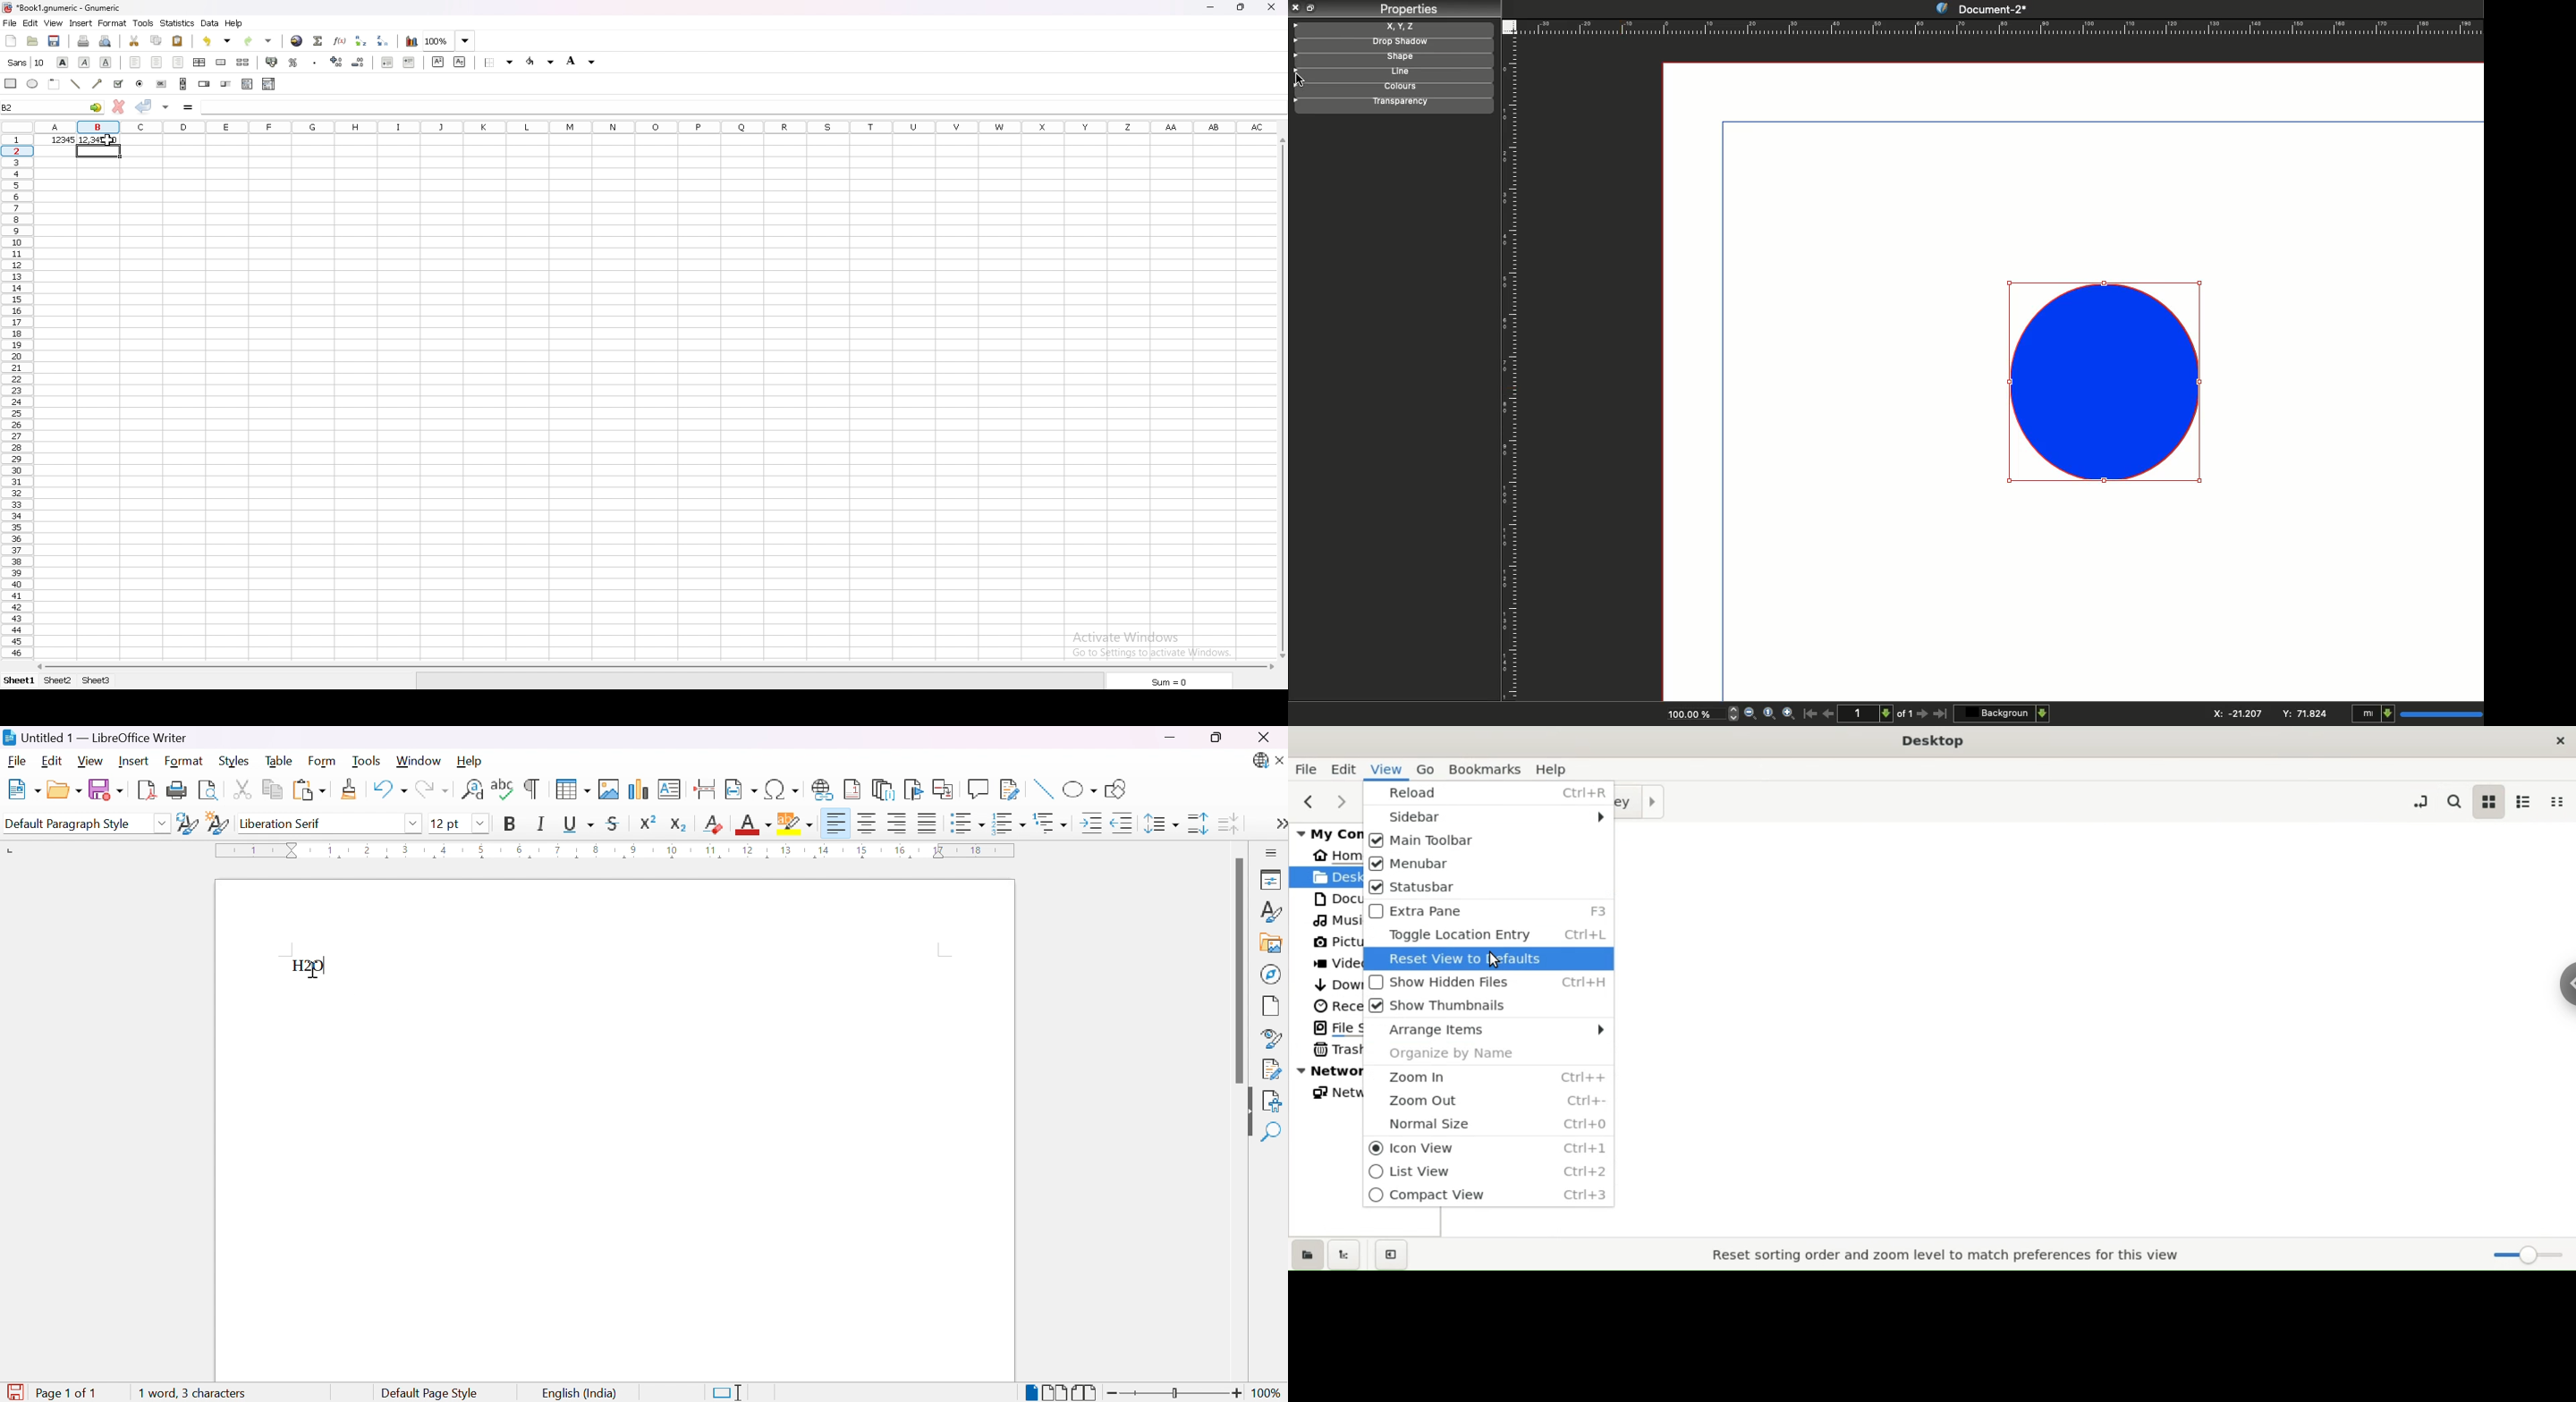 Image resolution: width=2576 pixels, height=1428 pixels. I want to click on scroll bar, so click(653, 668).